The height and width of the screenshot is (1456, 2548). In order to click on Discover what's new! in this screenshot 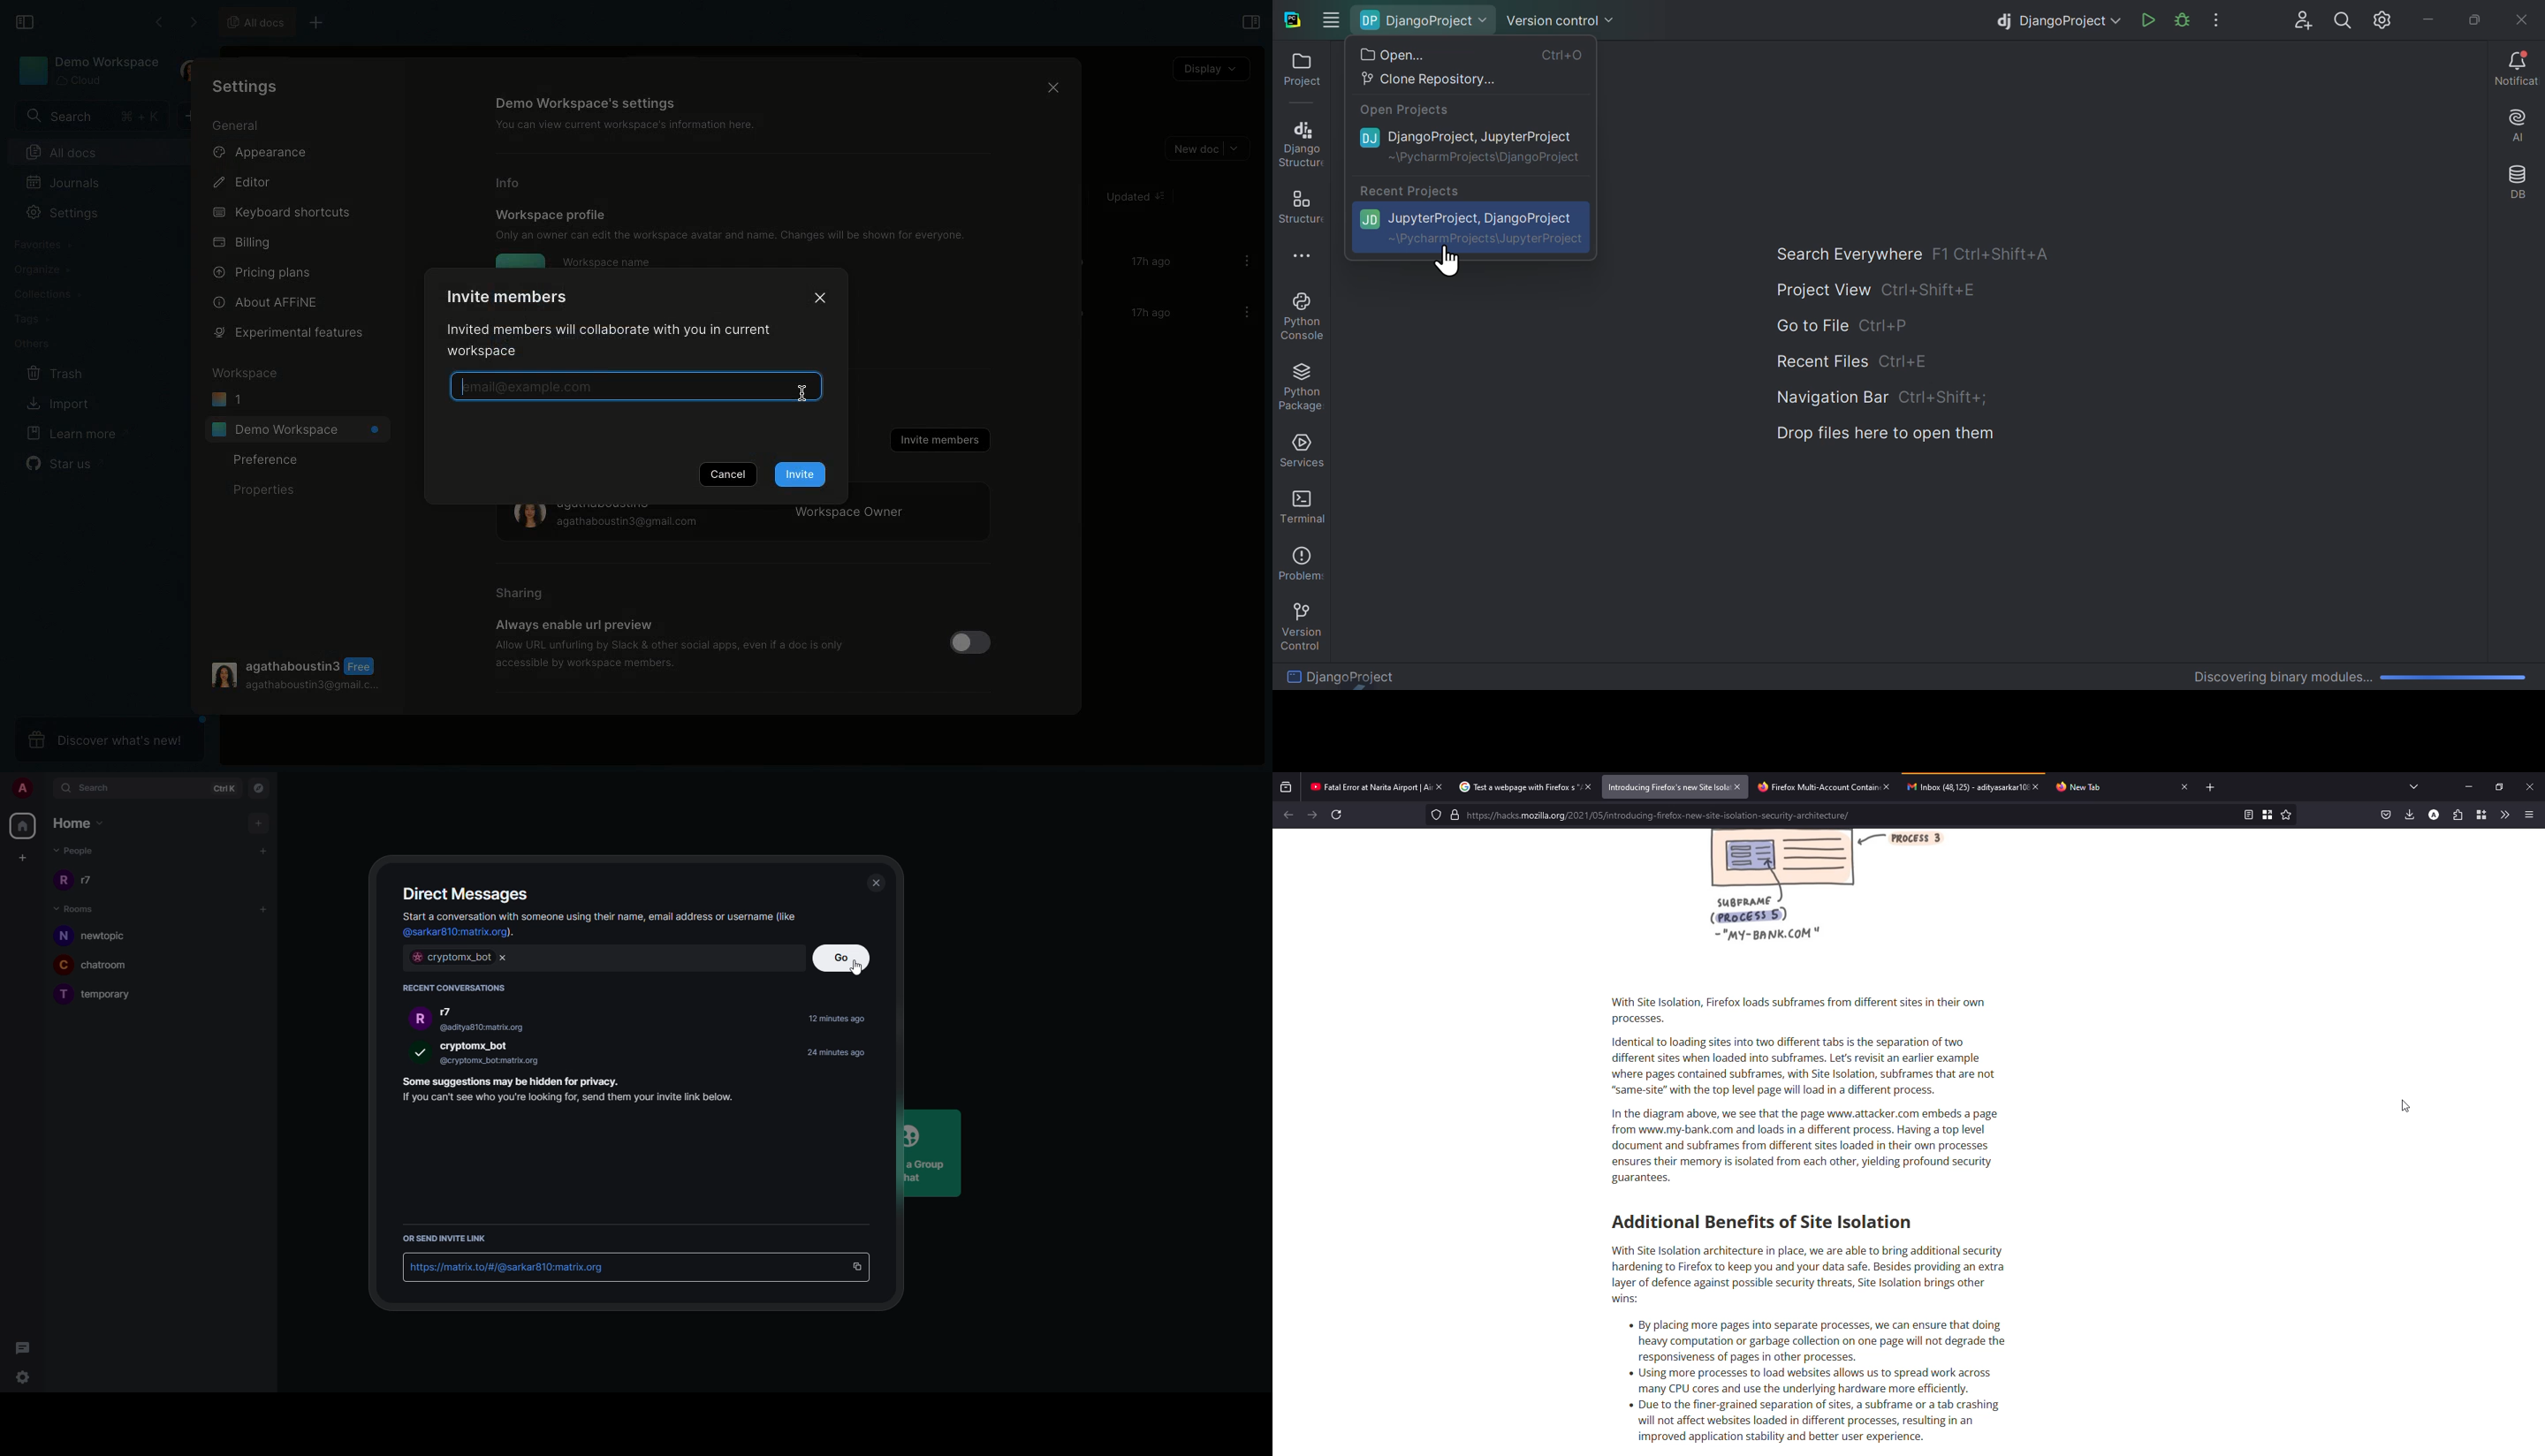, I will do `click(107, 738)`.